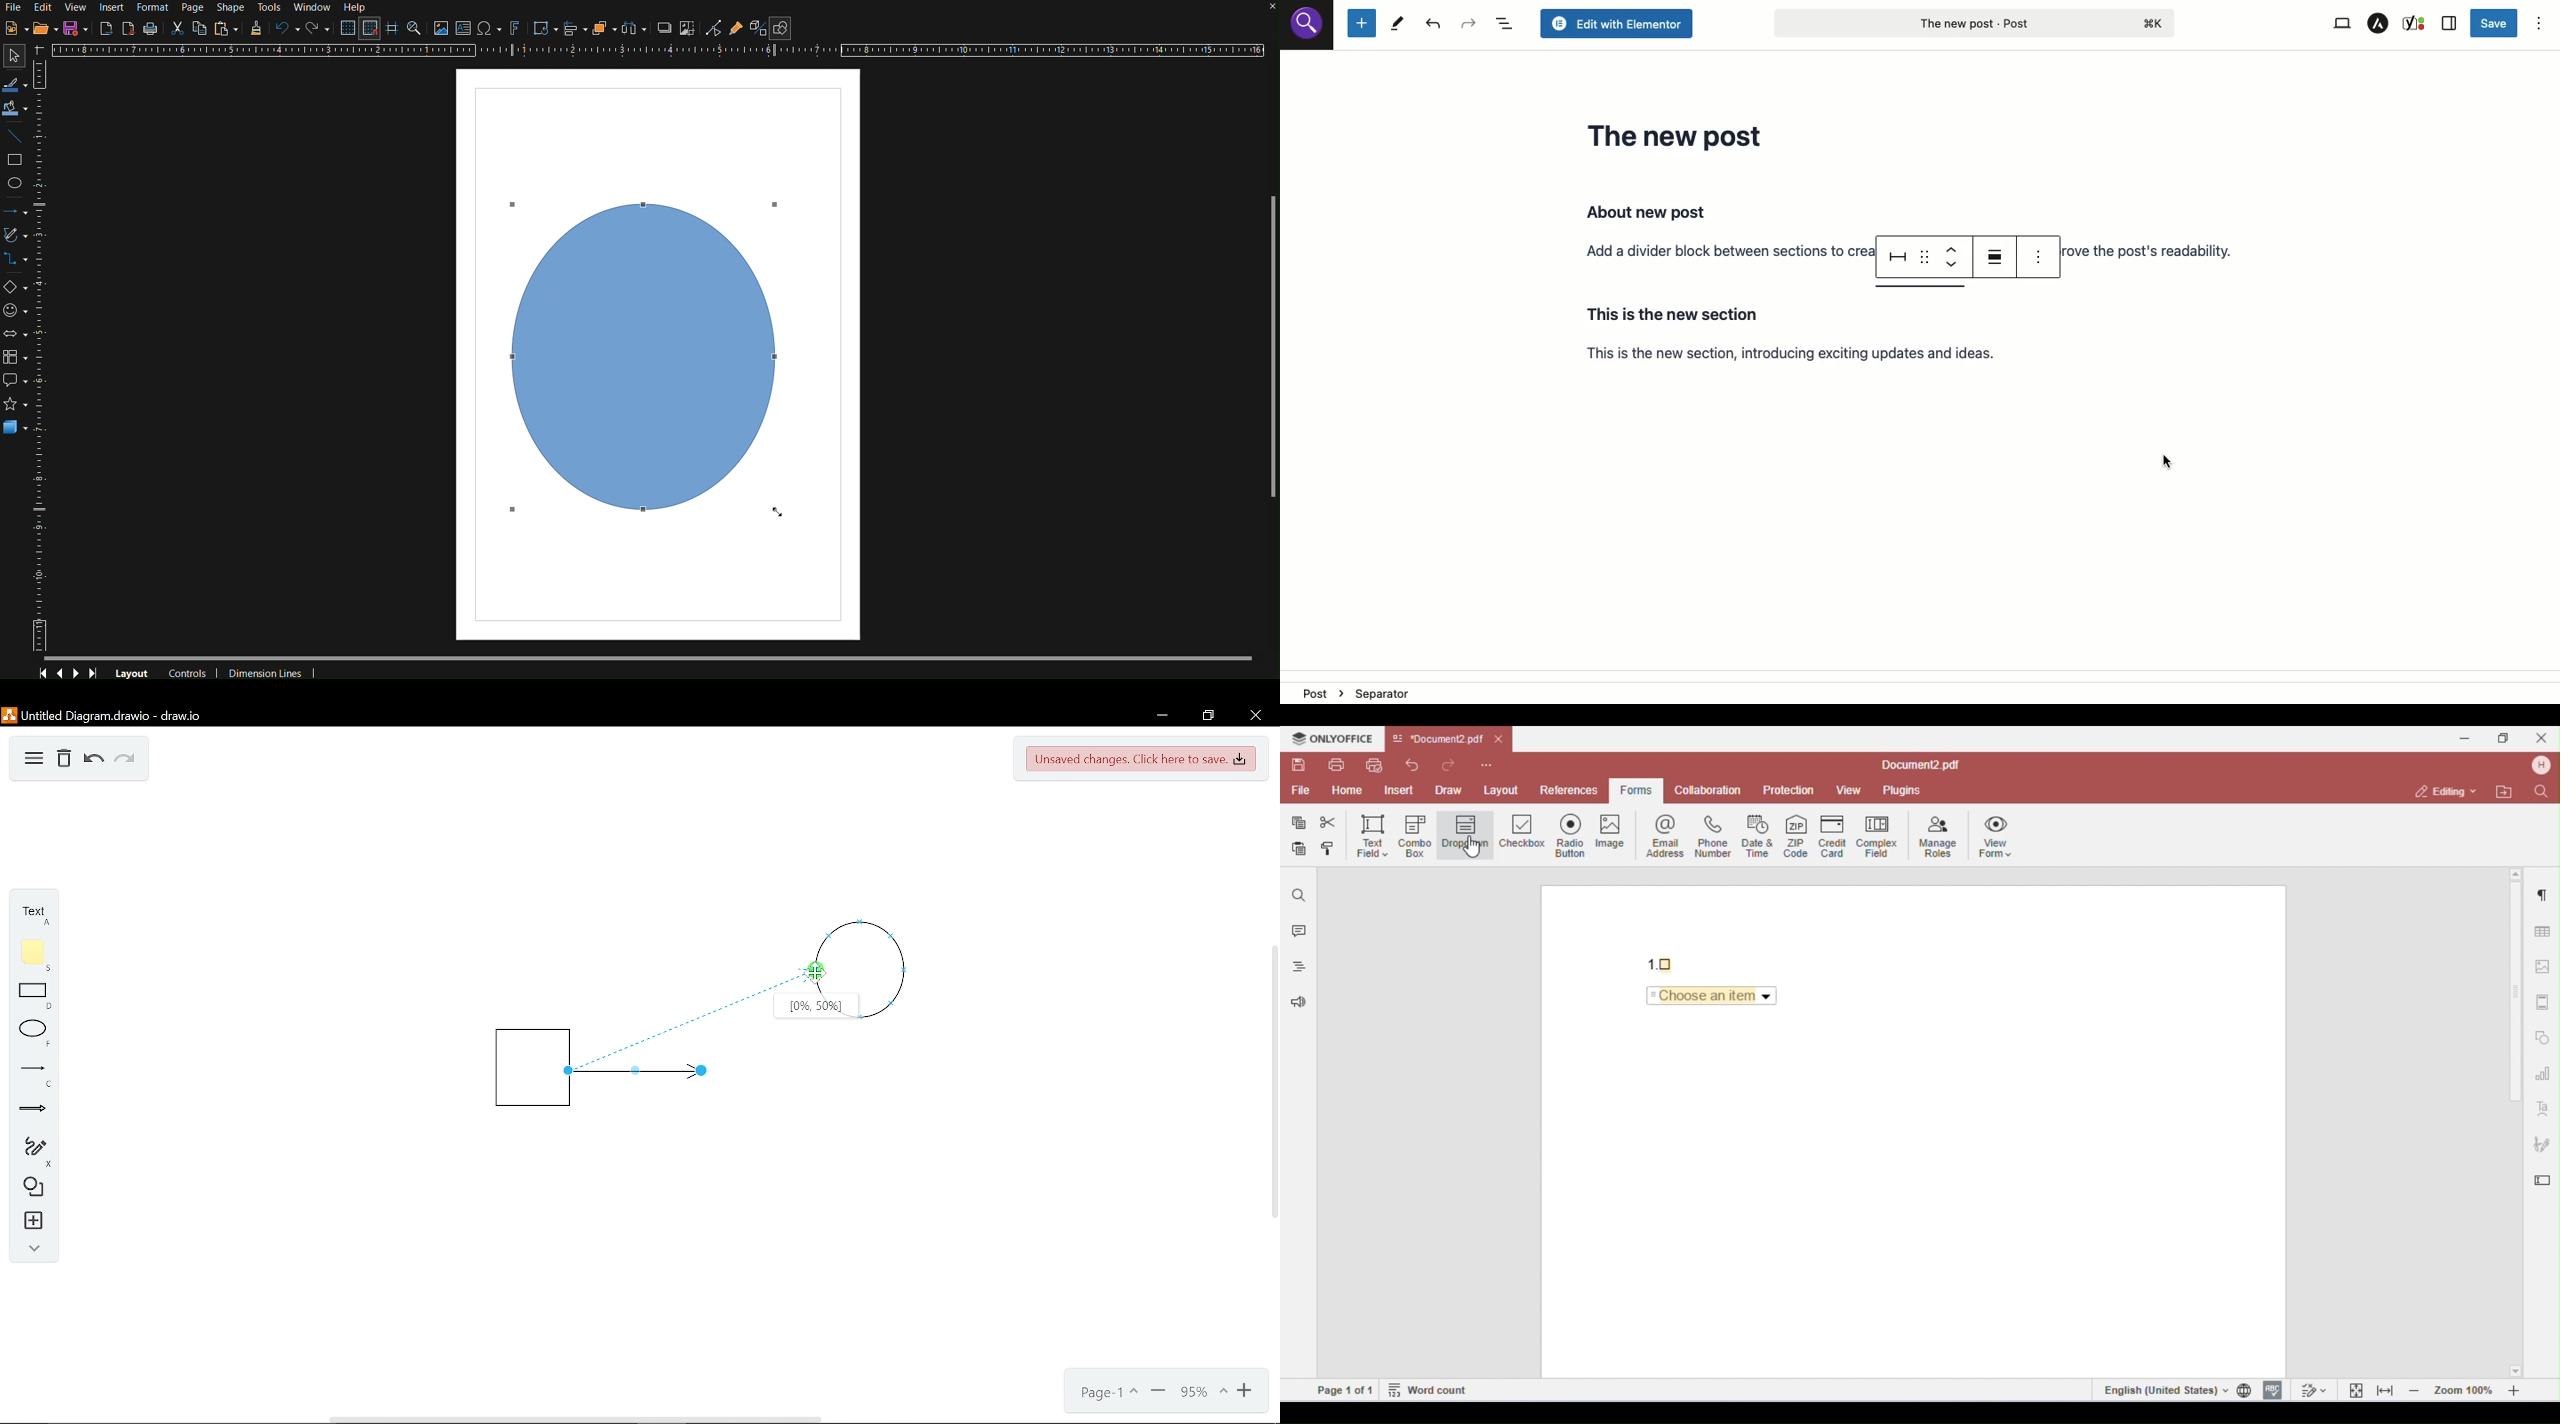 Image resolution: width=2576 pixels, height=1428 pixels. Describe the element at coordinates (15, 84) in the screenshot. I see `Line Color` at that location.